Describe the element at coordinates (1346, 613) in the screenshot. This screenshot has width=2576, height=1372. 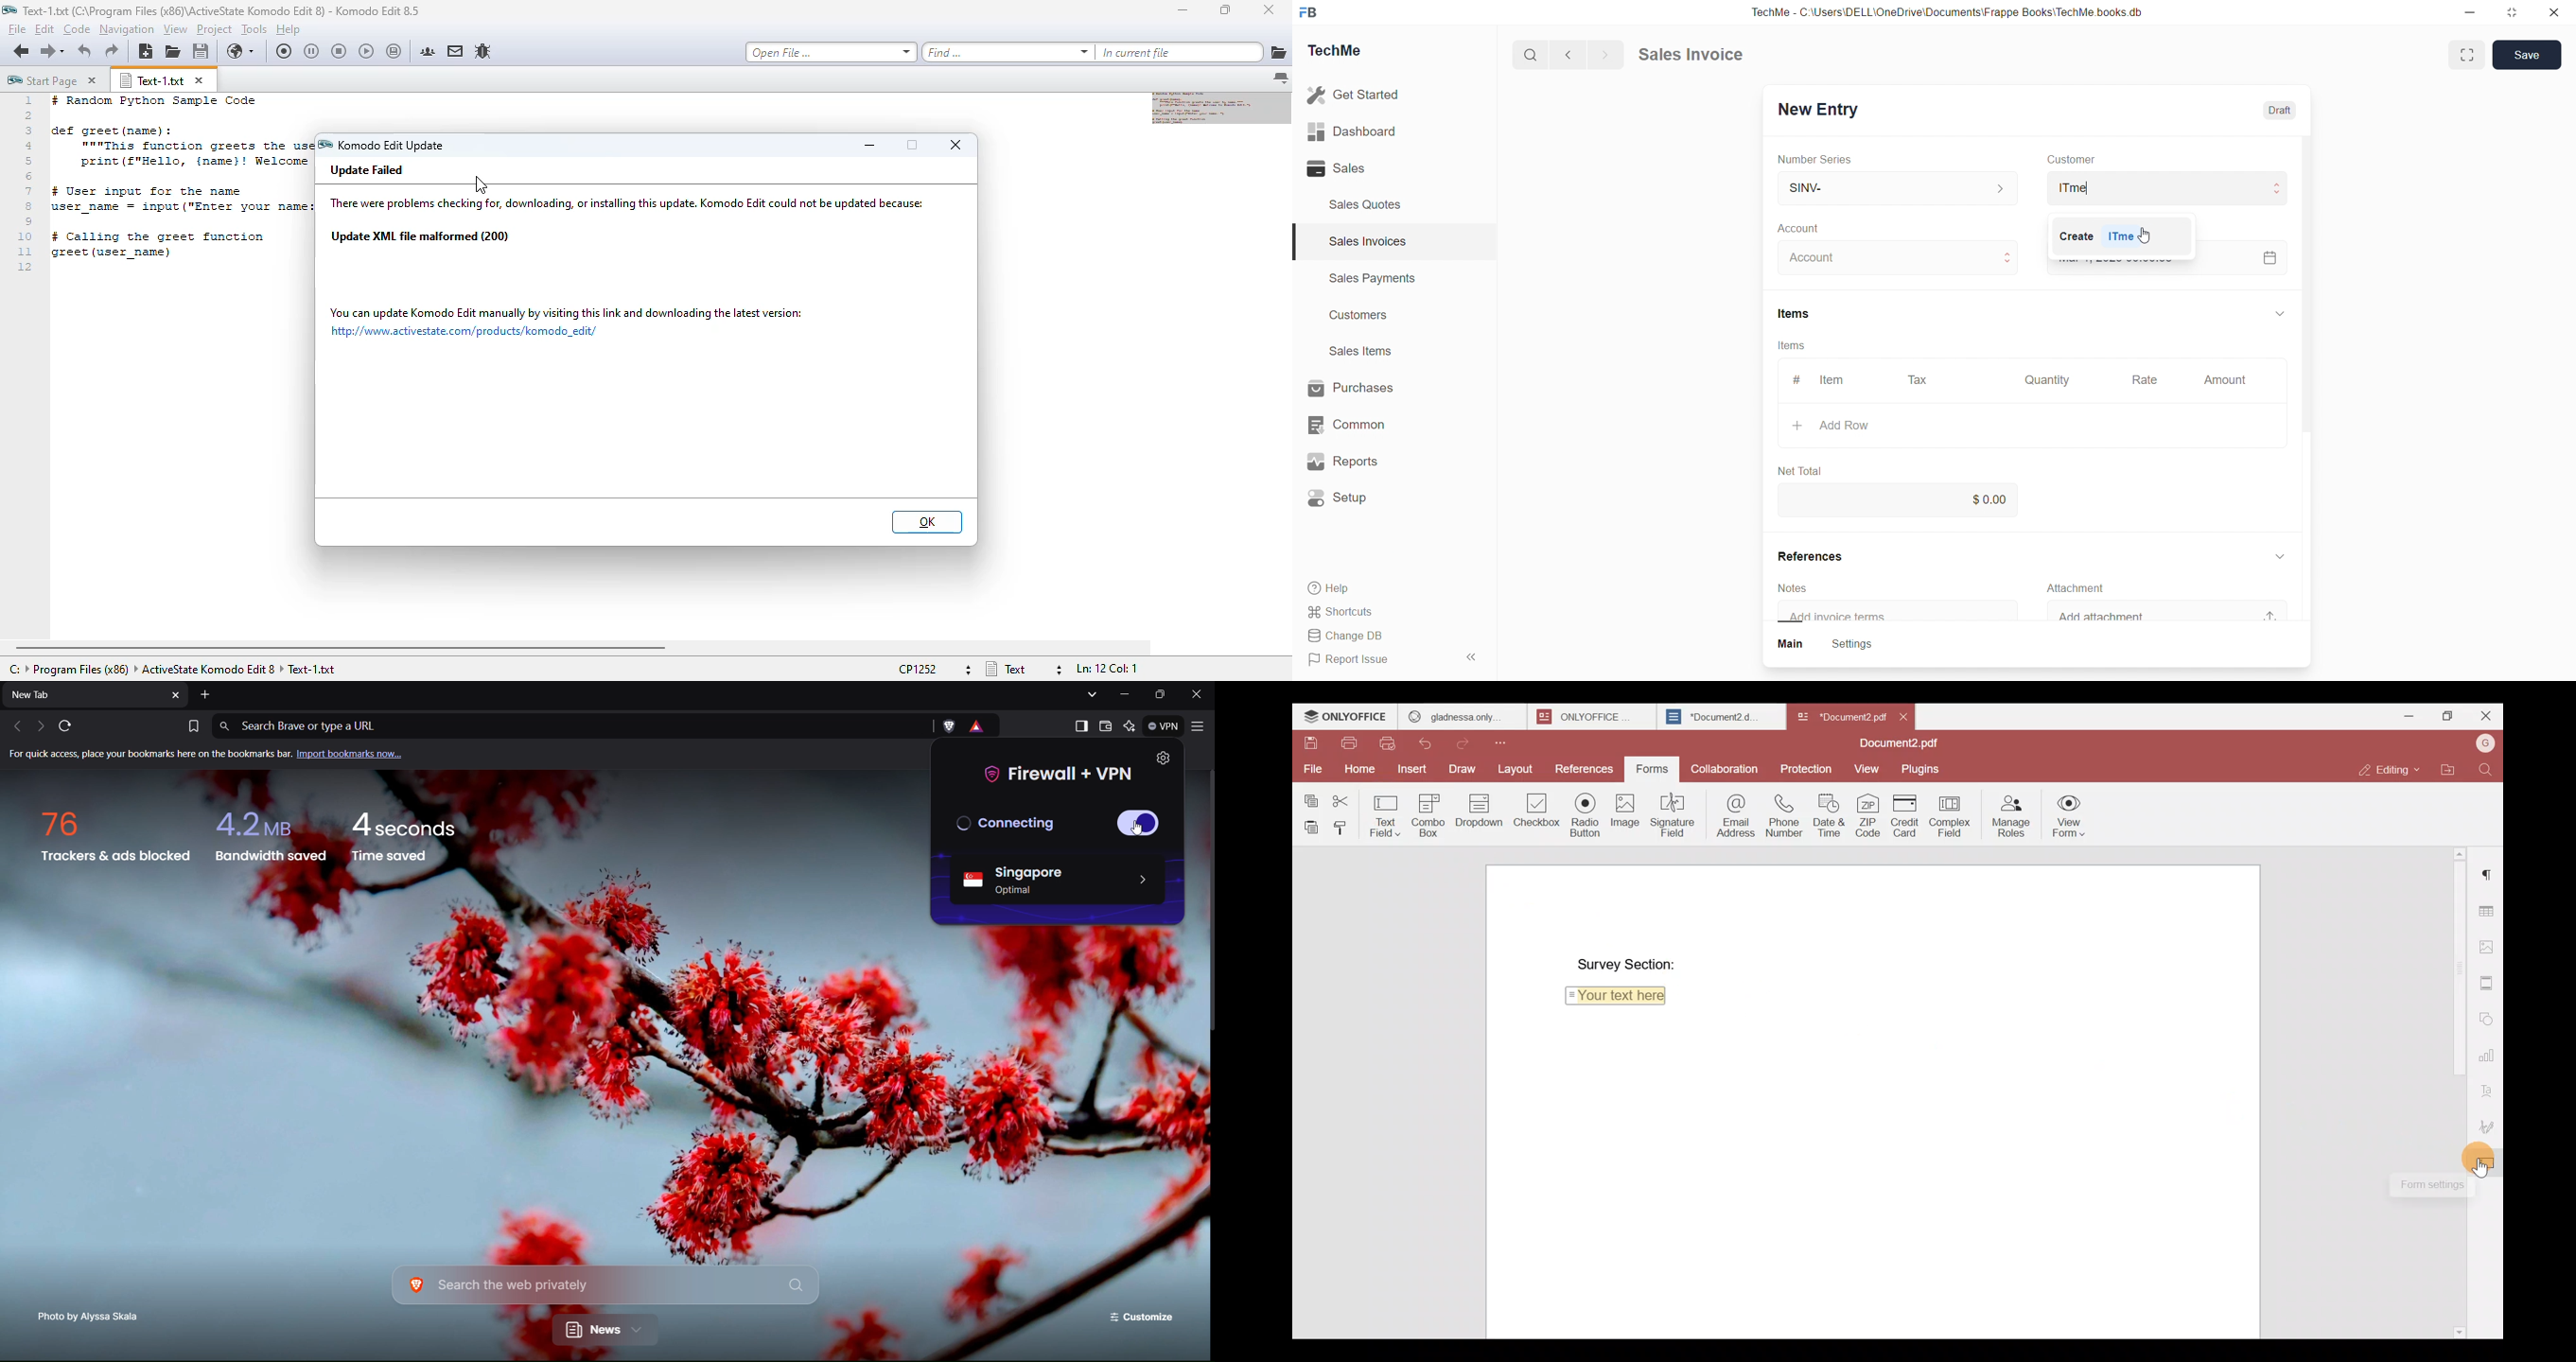
I see ` Shortcuts` at that location.